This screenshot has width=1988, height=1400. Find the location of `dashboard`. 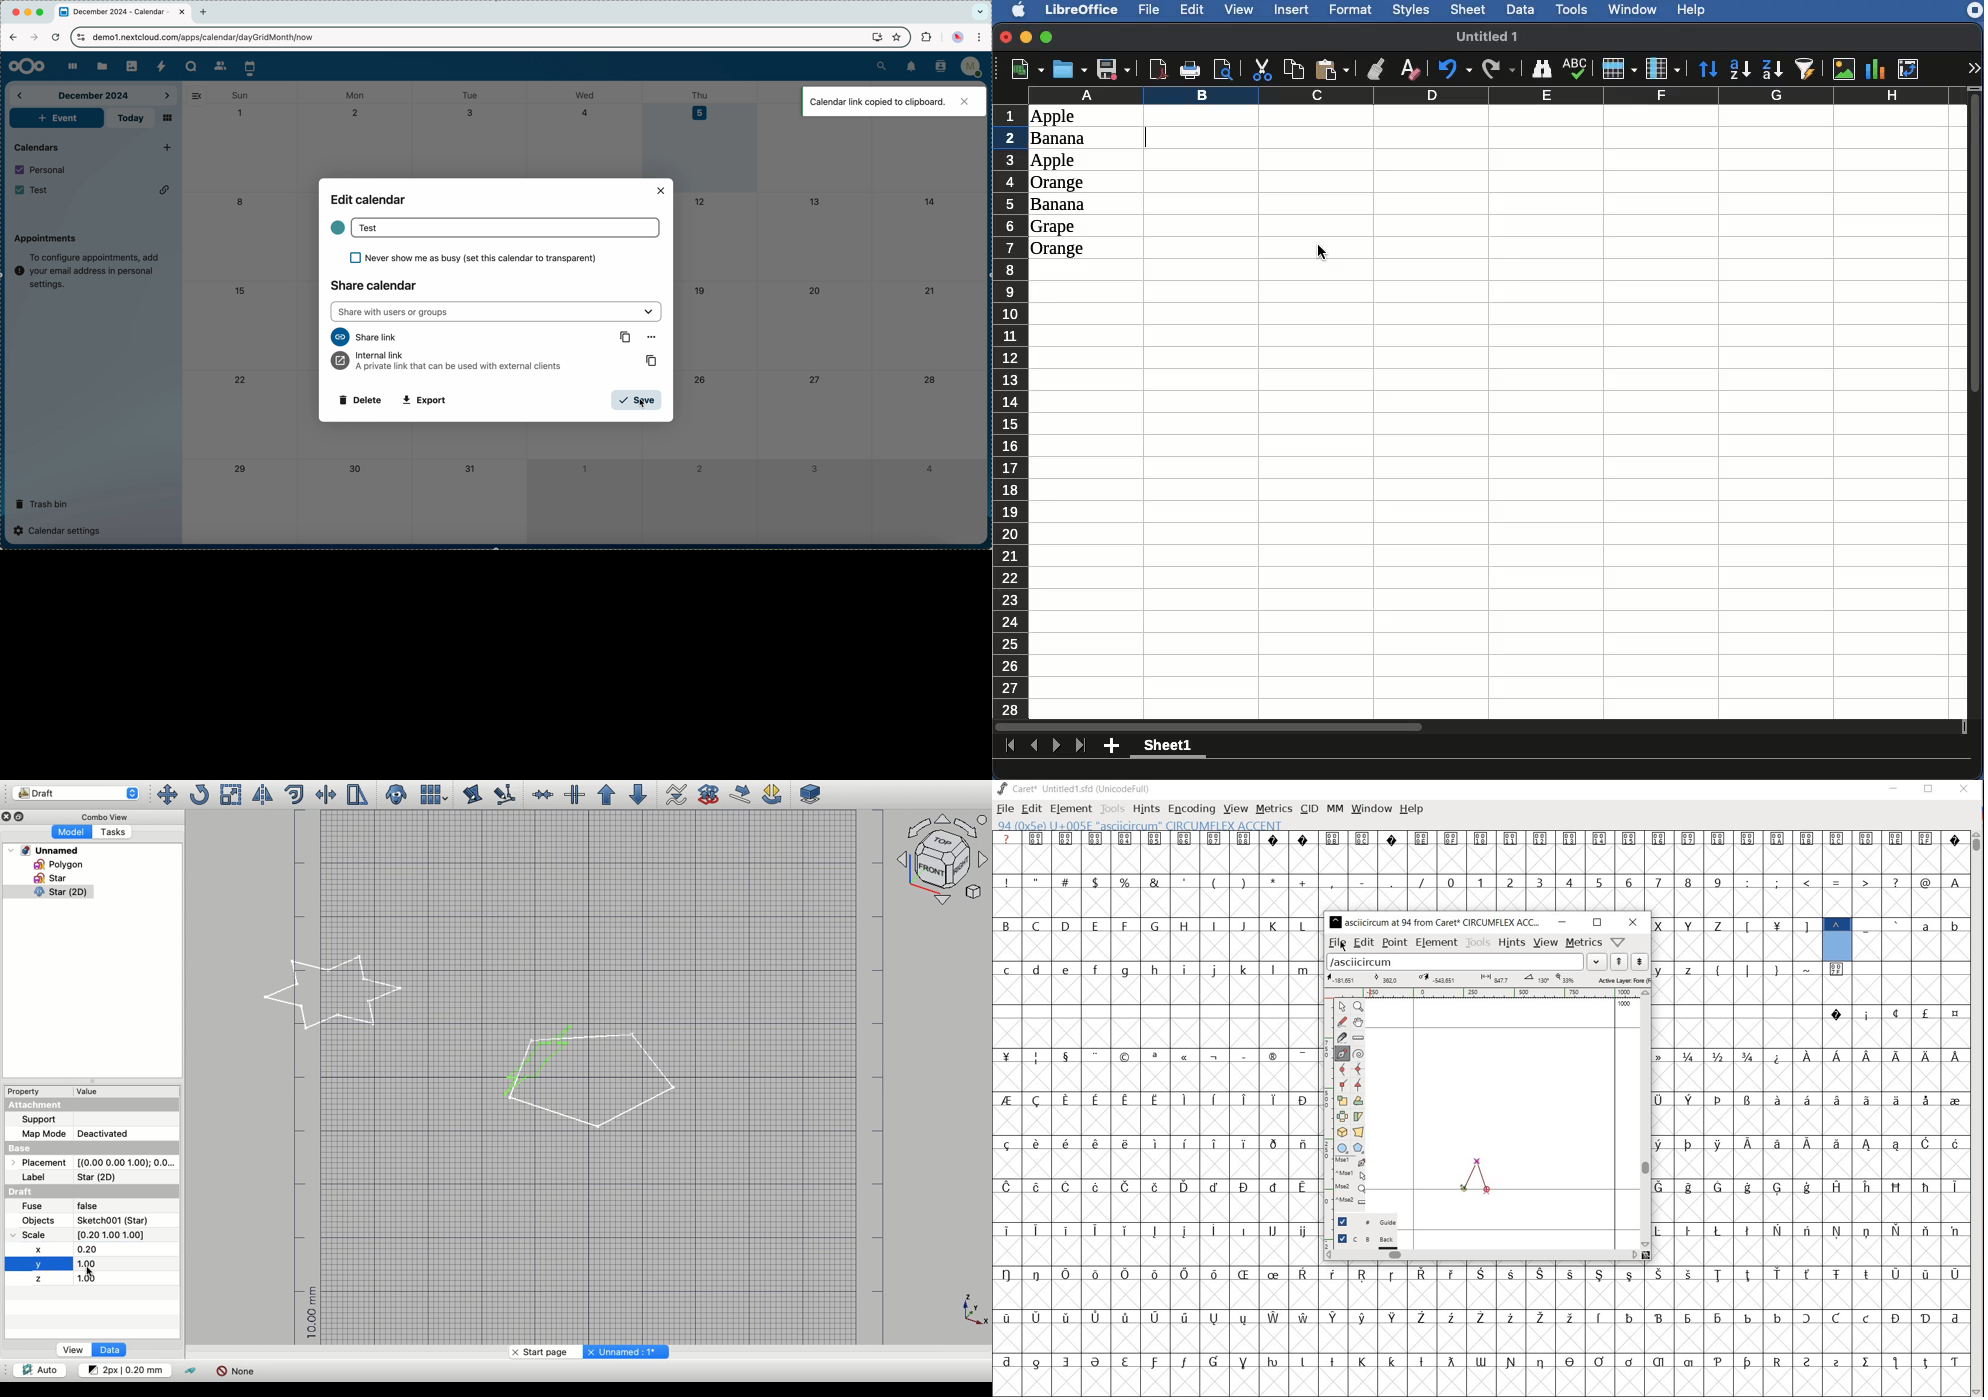

dashboard is located at coordinates (69, 67).